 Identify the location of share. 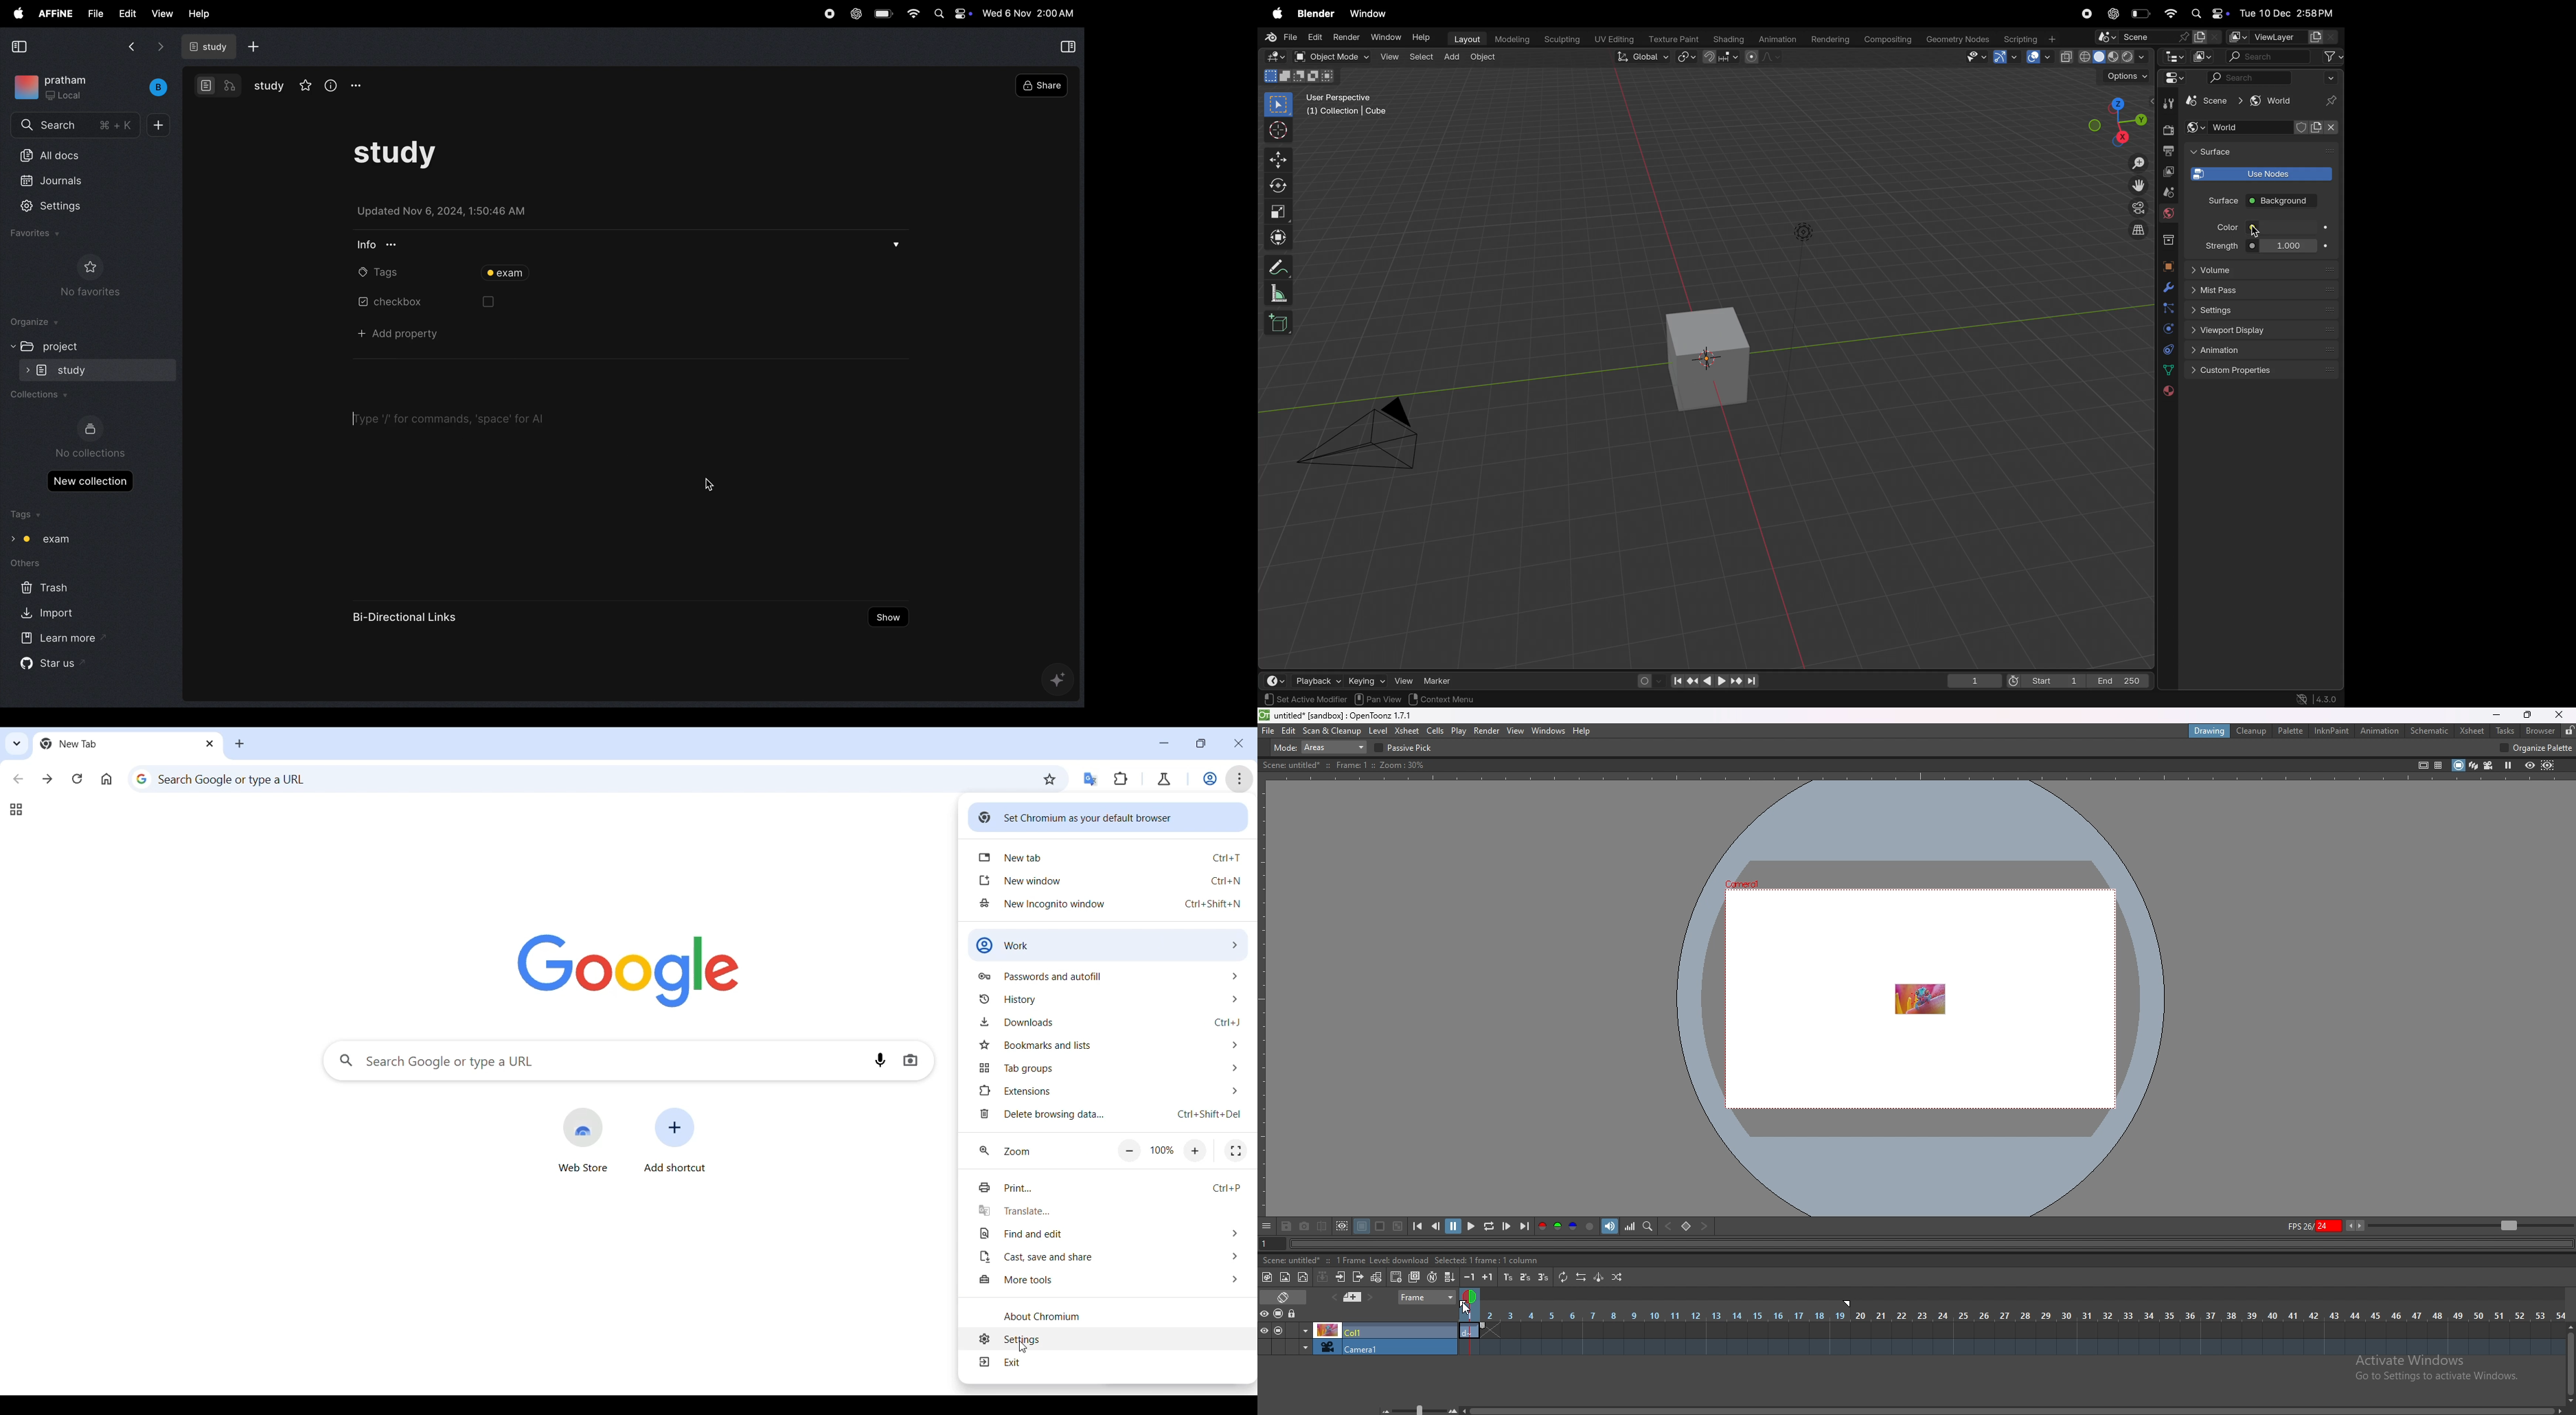
(1041, 84).